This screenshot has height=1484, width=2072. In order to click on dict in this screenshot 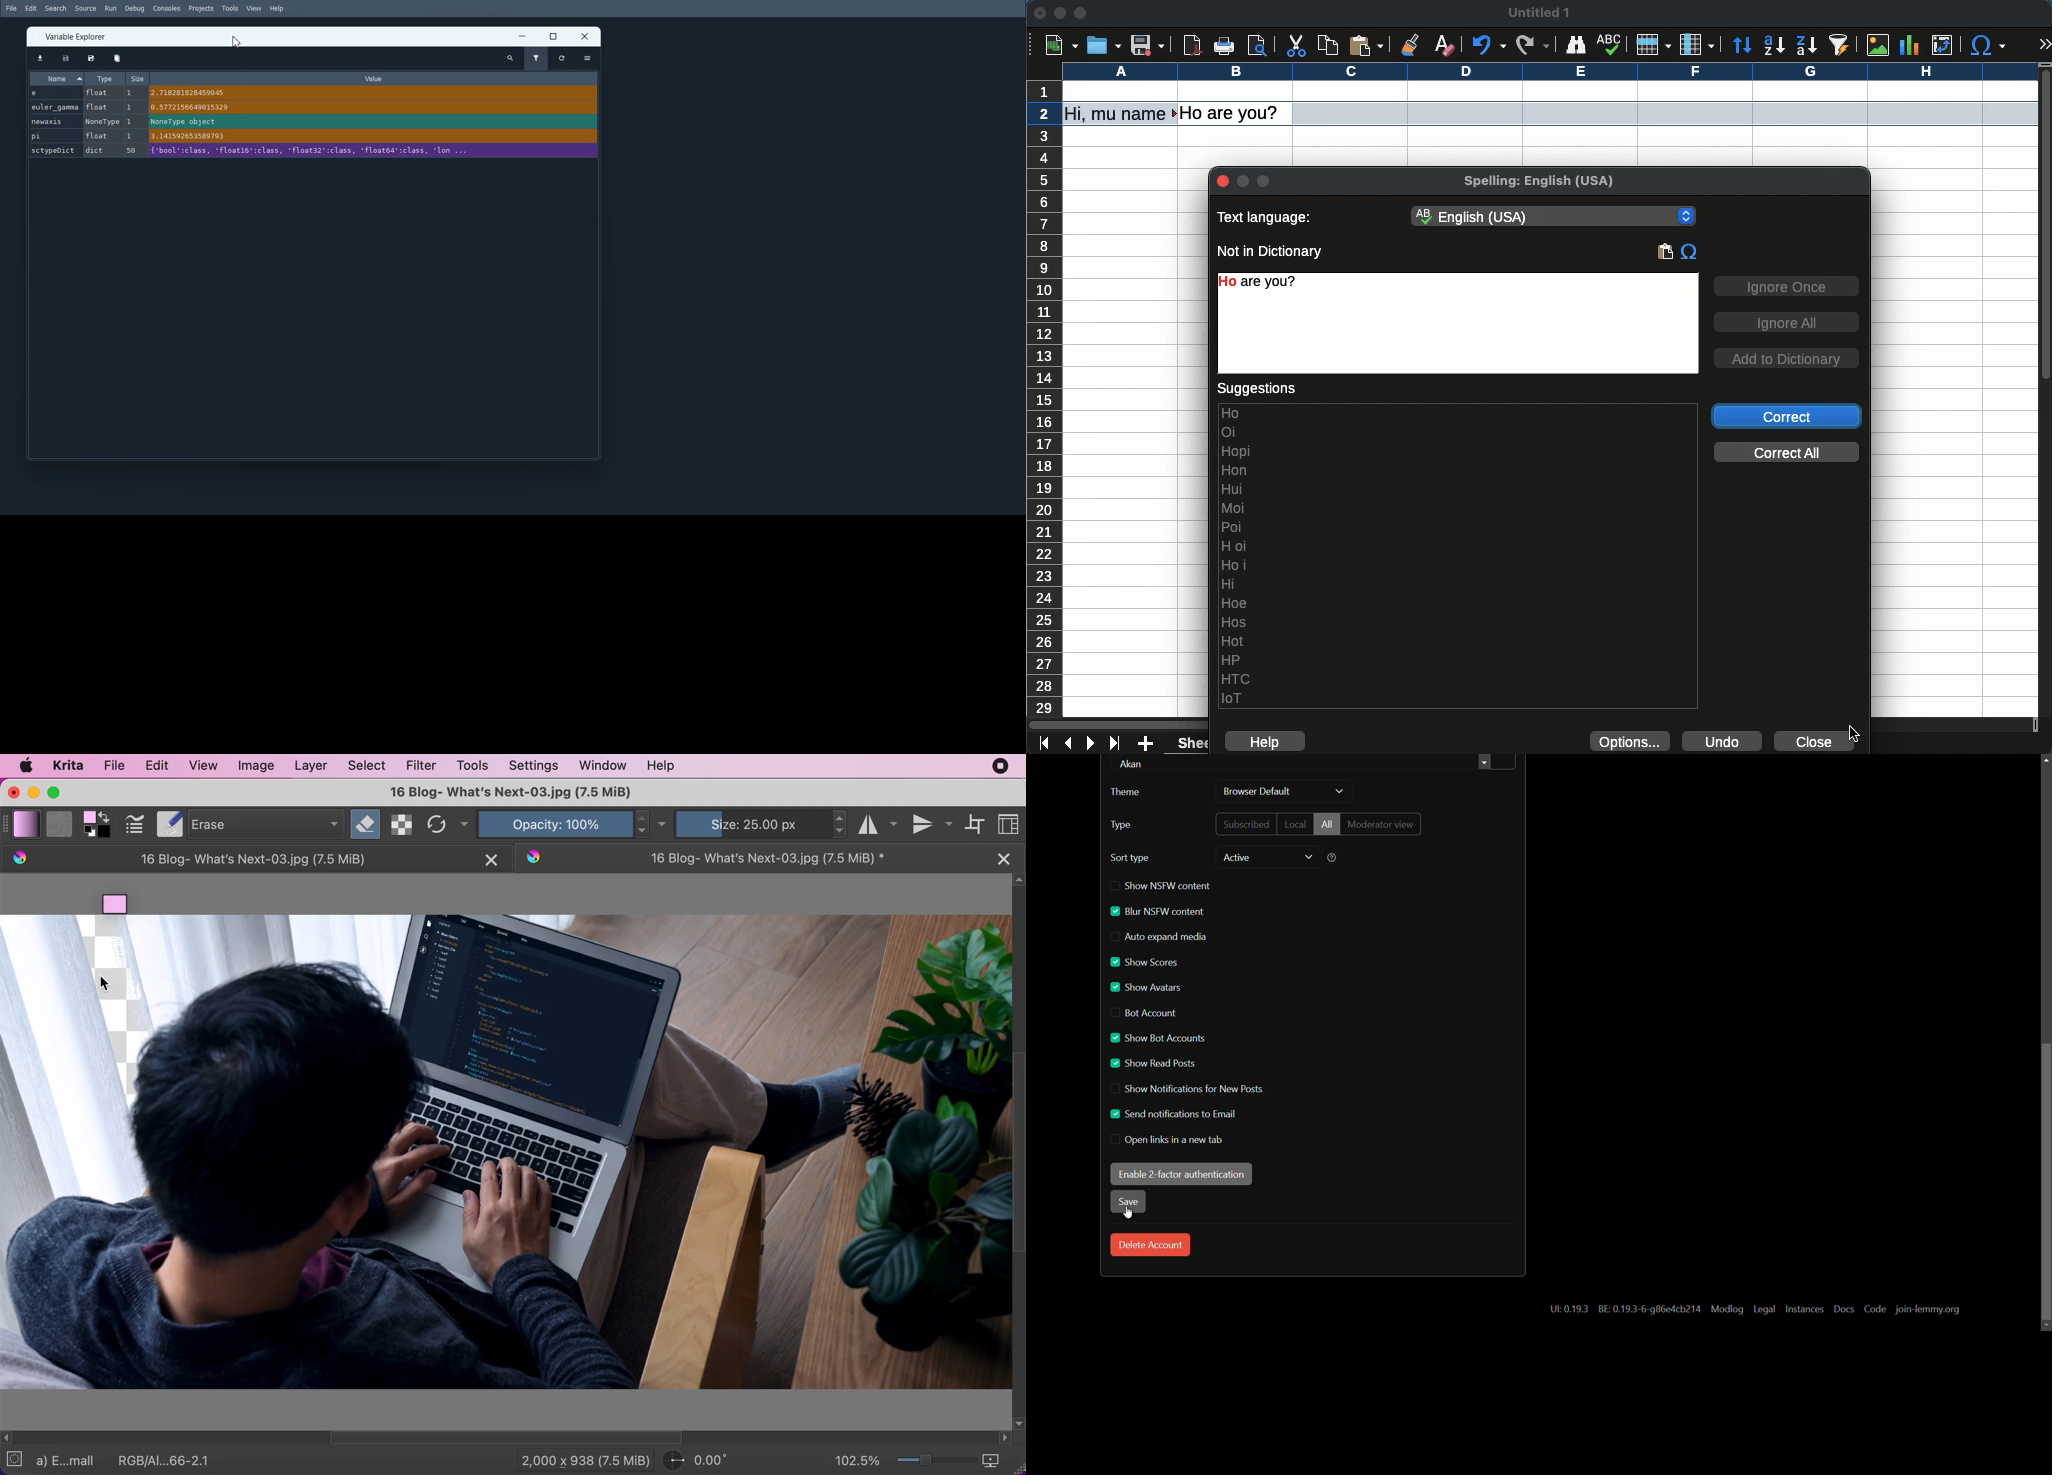, I will do `click(97, 150)`.